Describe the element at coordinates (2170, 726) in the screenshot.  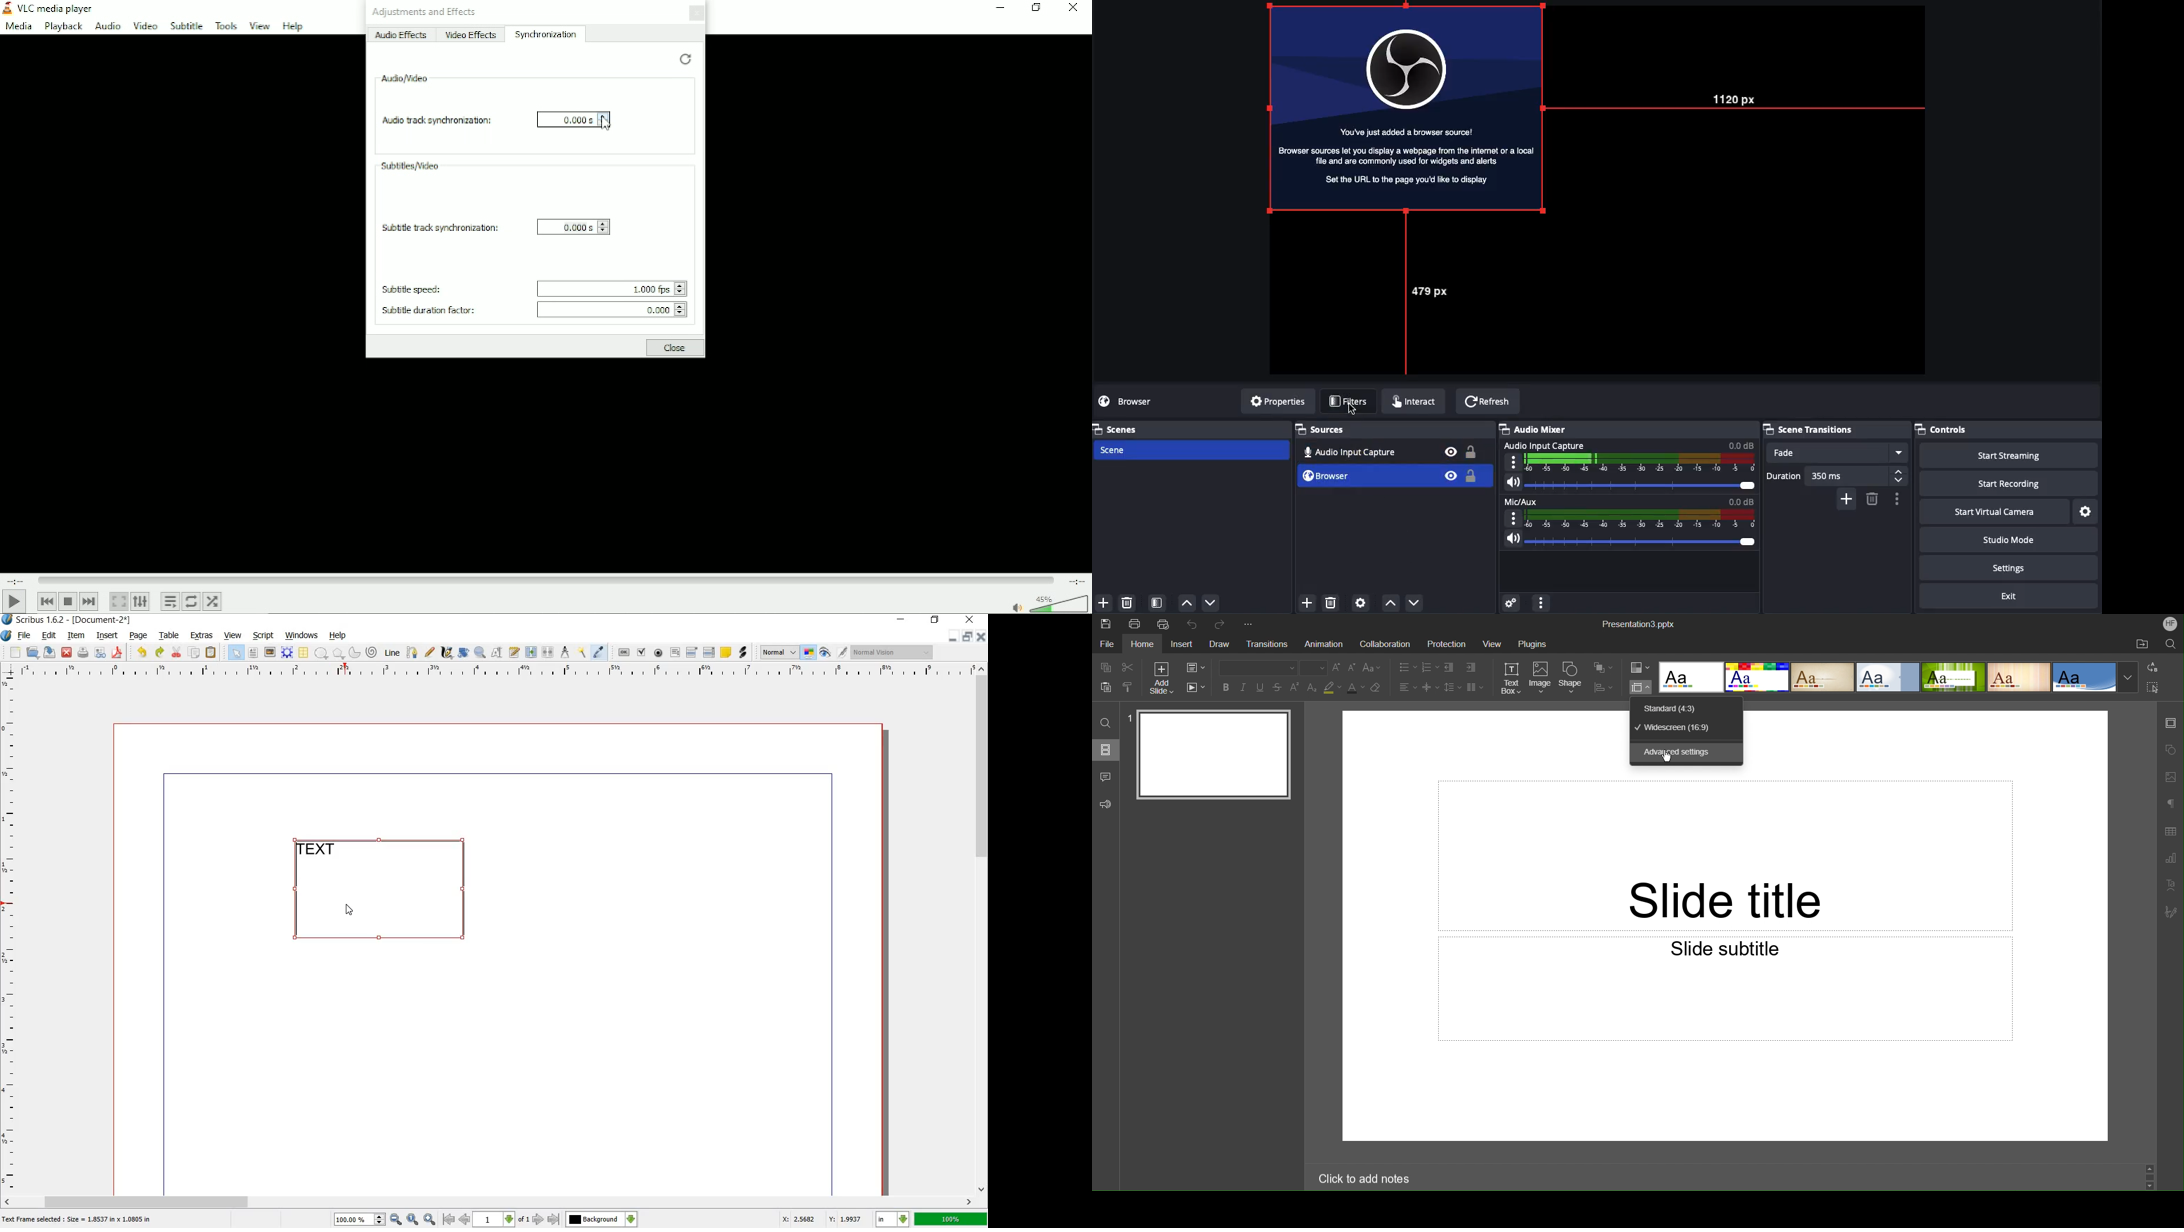
I see `Slide Settings` at that location.